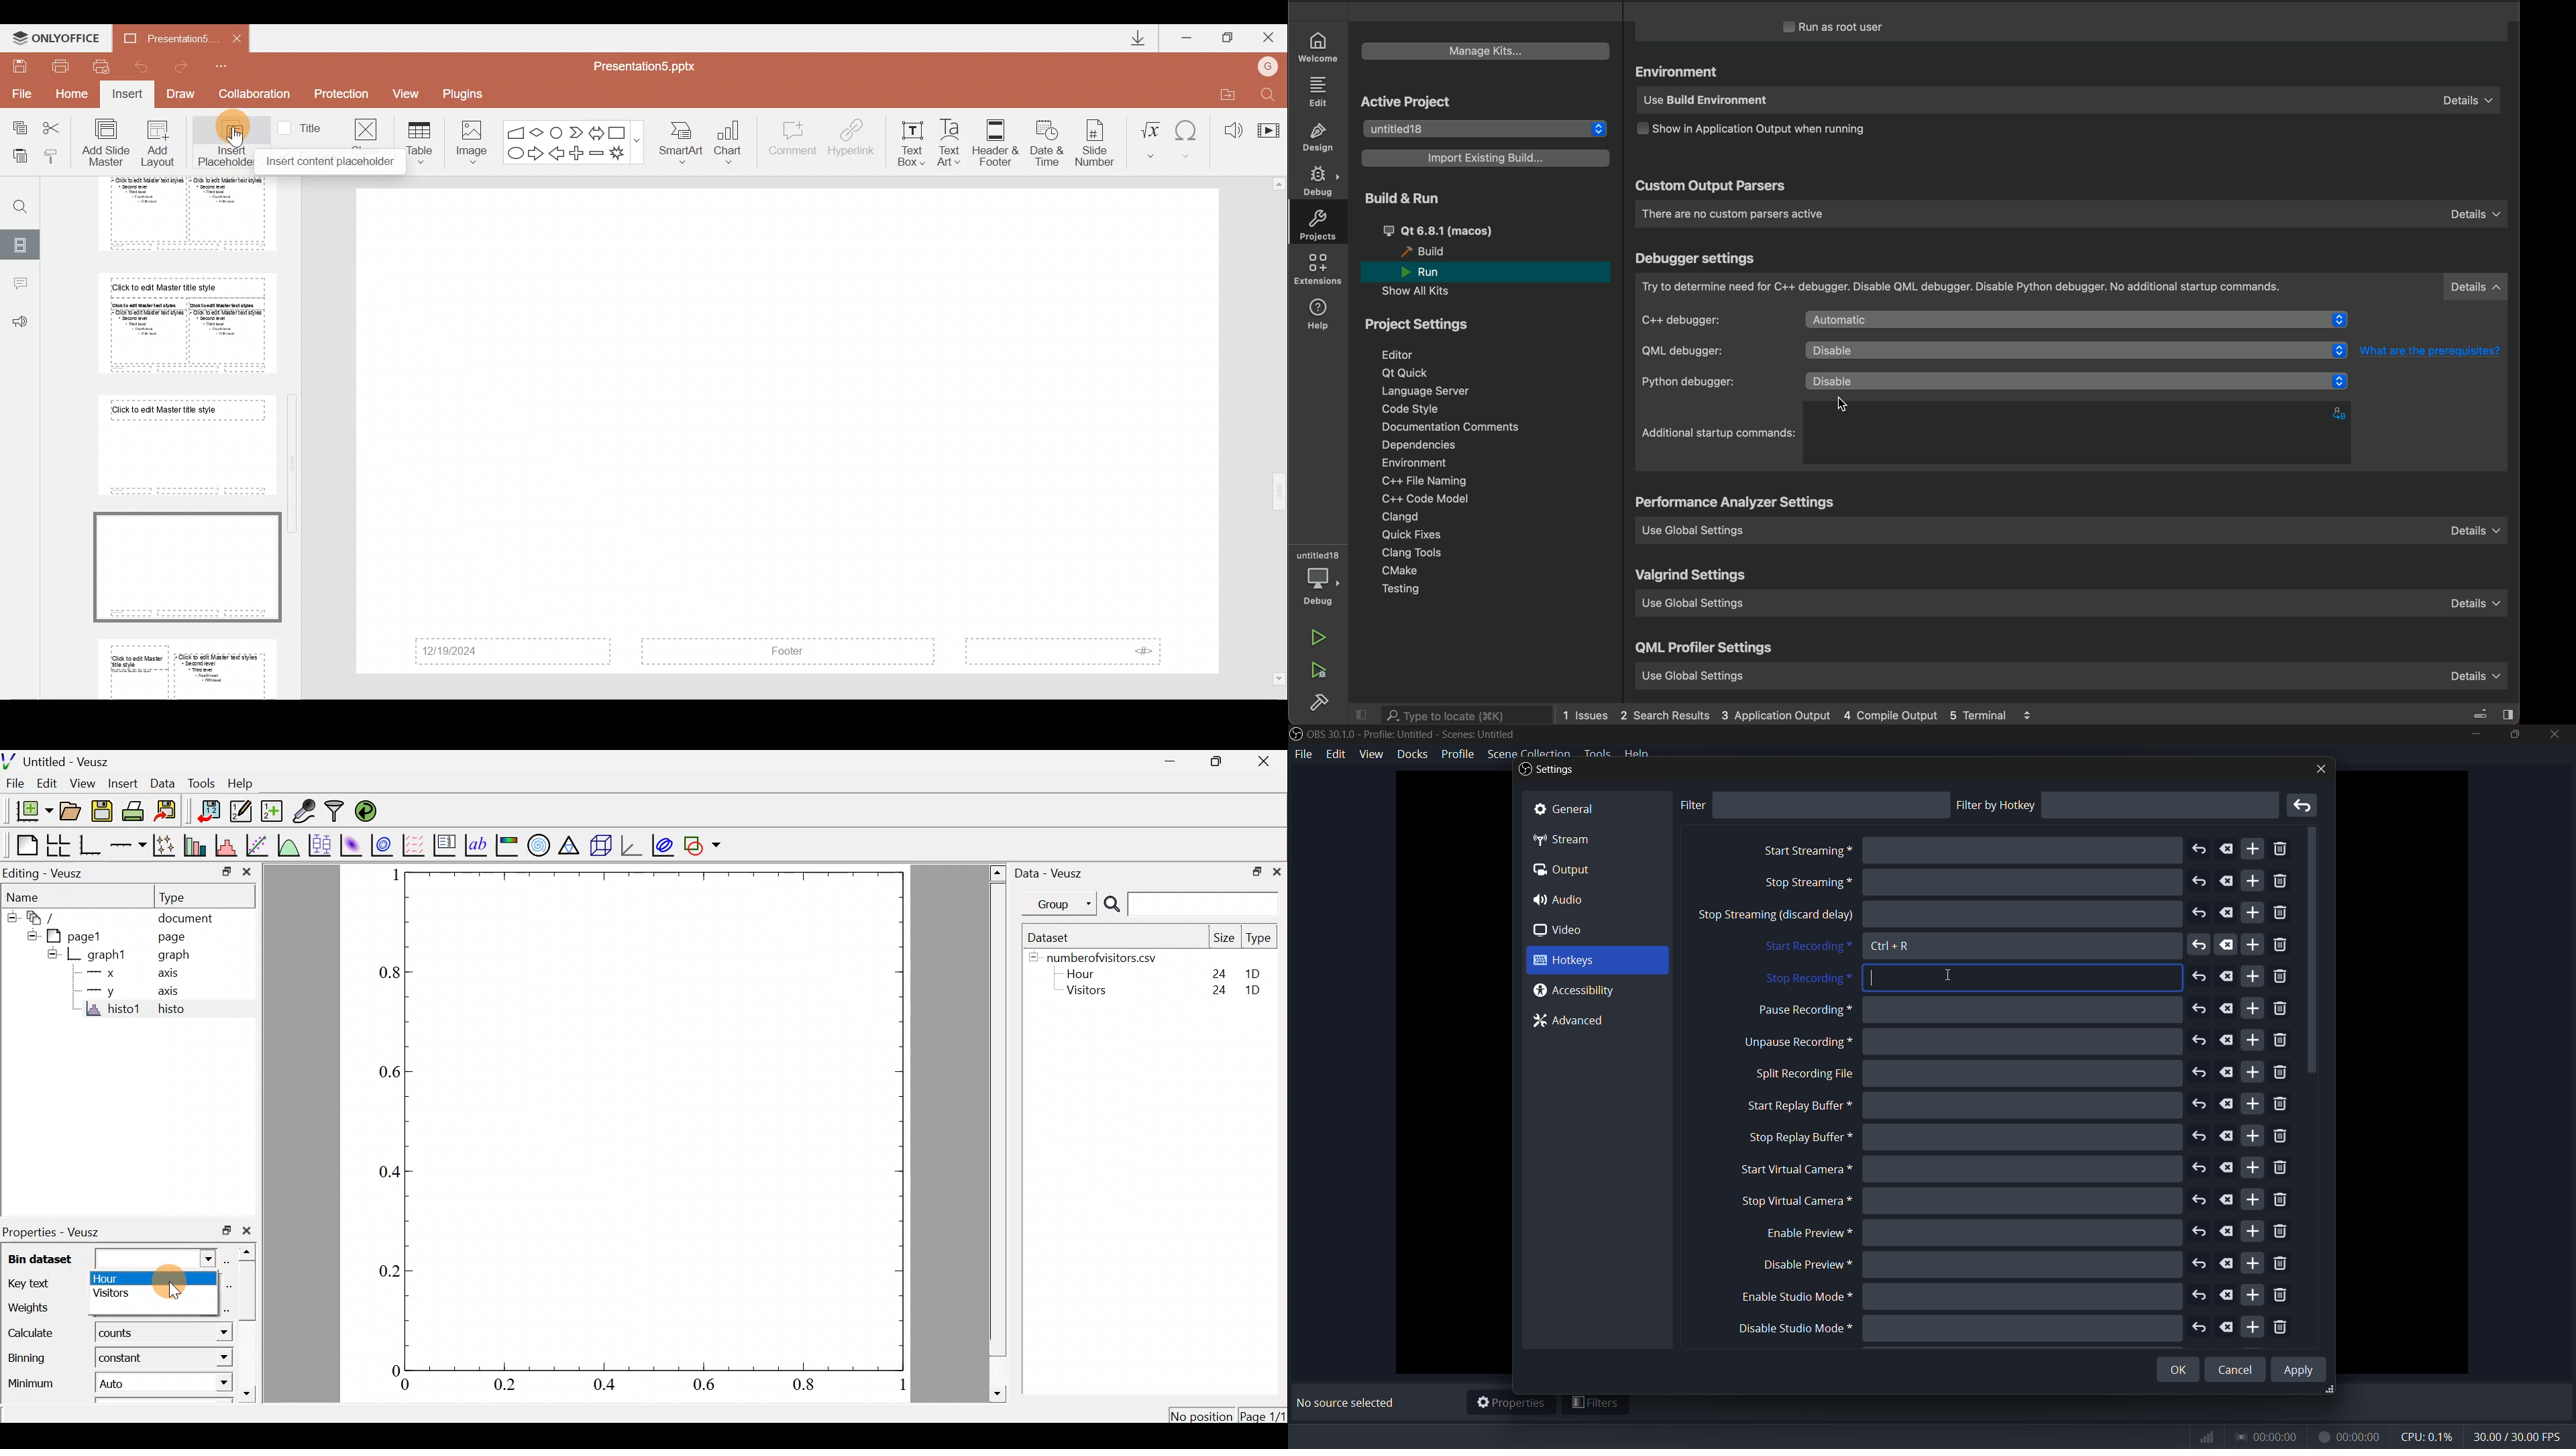 This screenshot has width=2576, height=1456. What do you see at coordinates (2252, 1009) in the screenshot?
I see `add more` at bounding box center [2252, 1009].